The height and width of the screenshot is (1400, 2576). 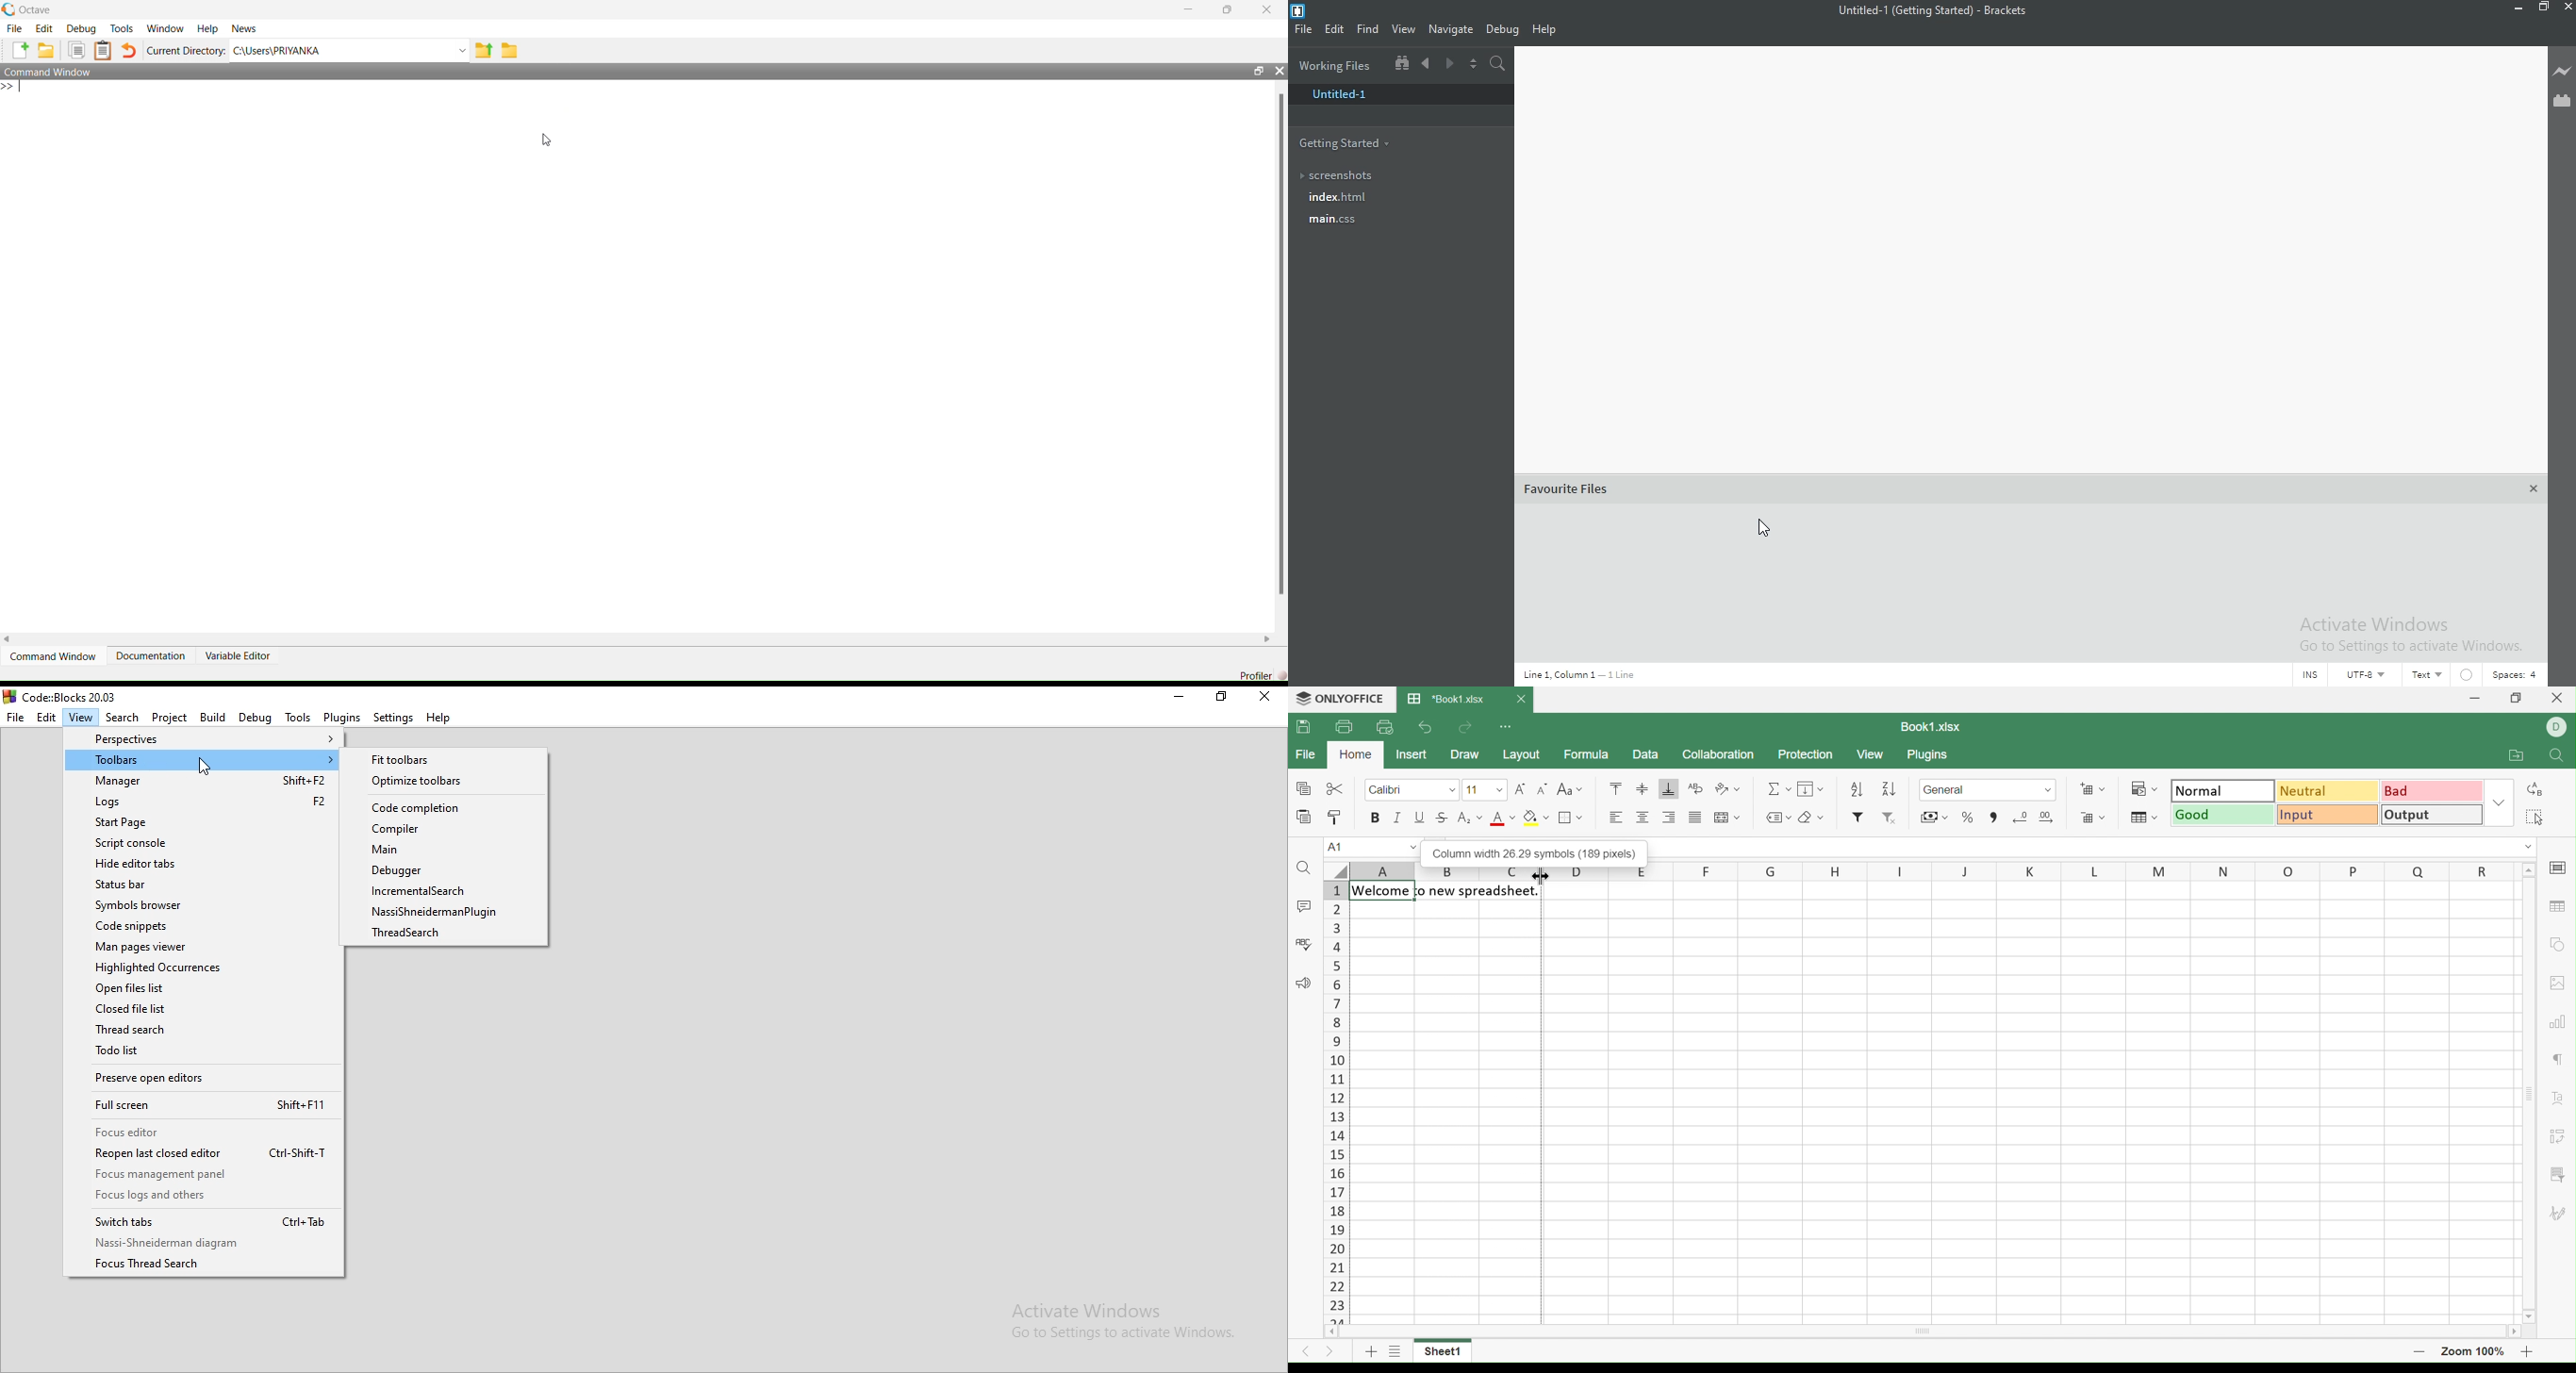 What do you see at coordinates (1778, 818) in the screenshot?
I see `Named ranges` at bounding box center [1778, 818].